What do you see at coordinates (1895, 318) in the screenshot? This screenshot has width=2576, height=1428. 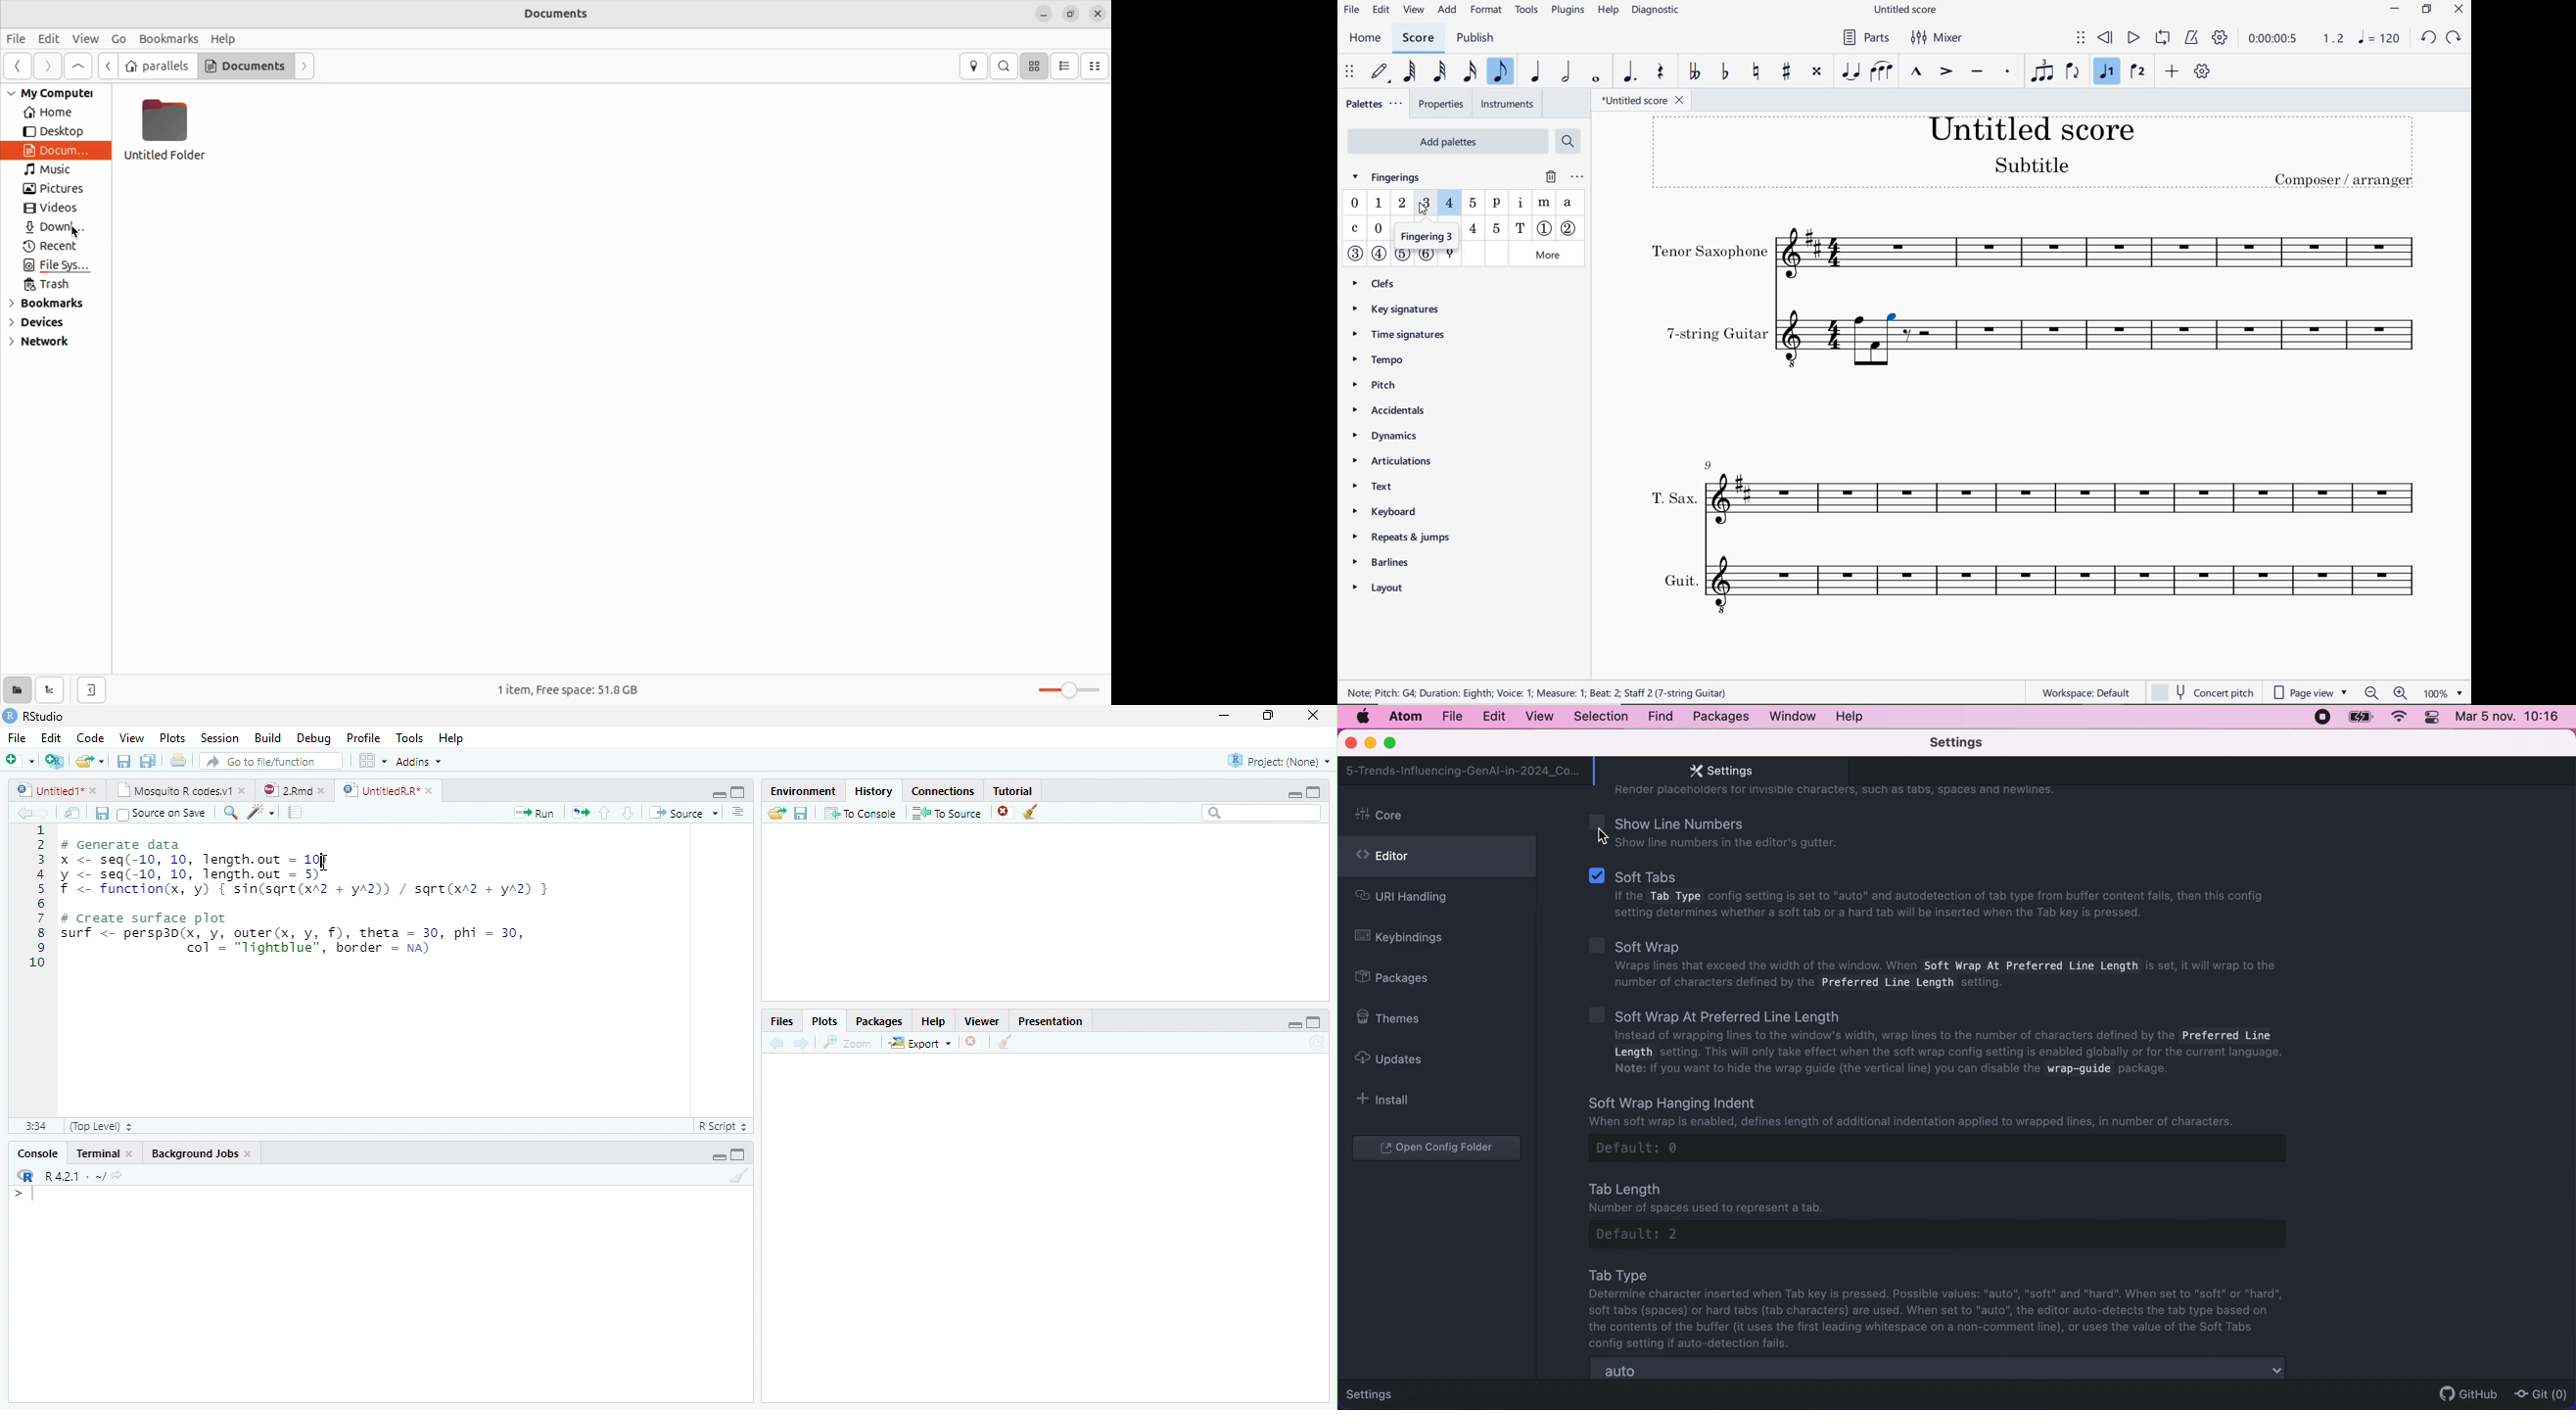 I see `selection` at bounding box center [1895, 318].